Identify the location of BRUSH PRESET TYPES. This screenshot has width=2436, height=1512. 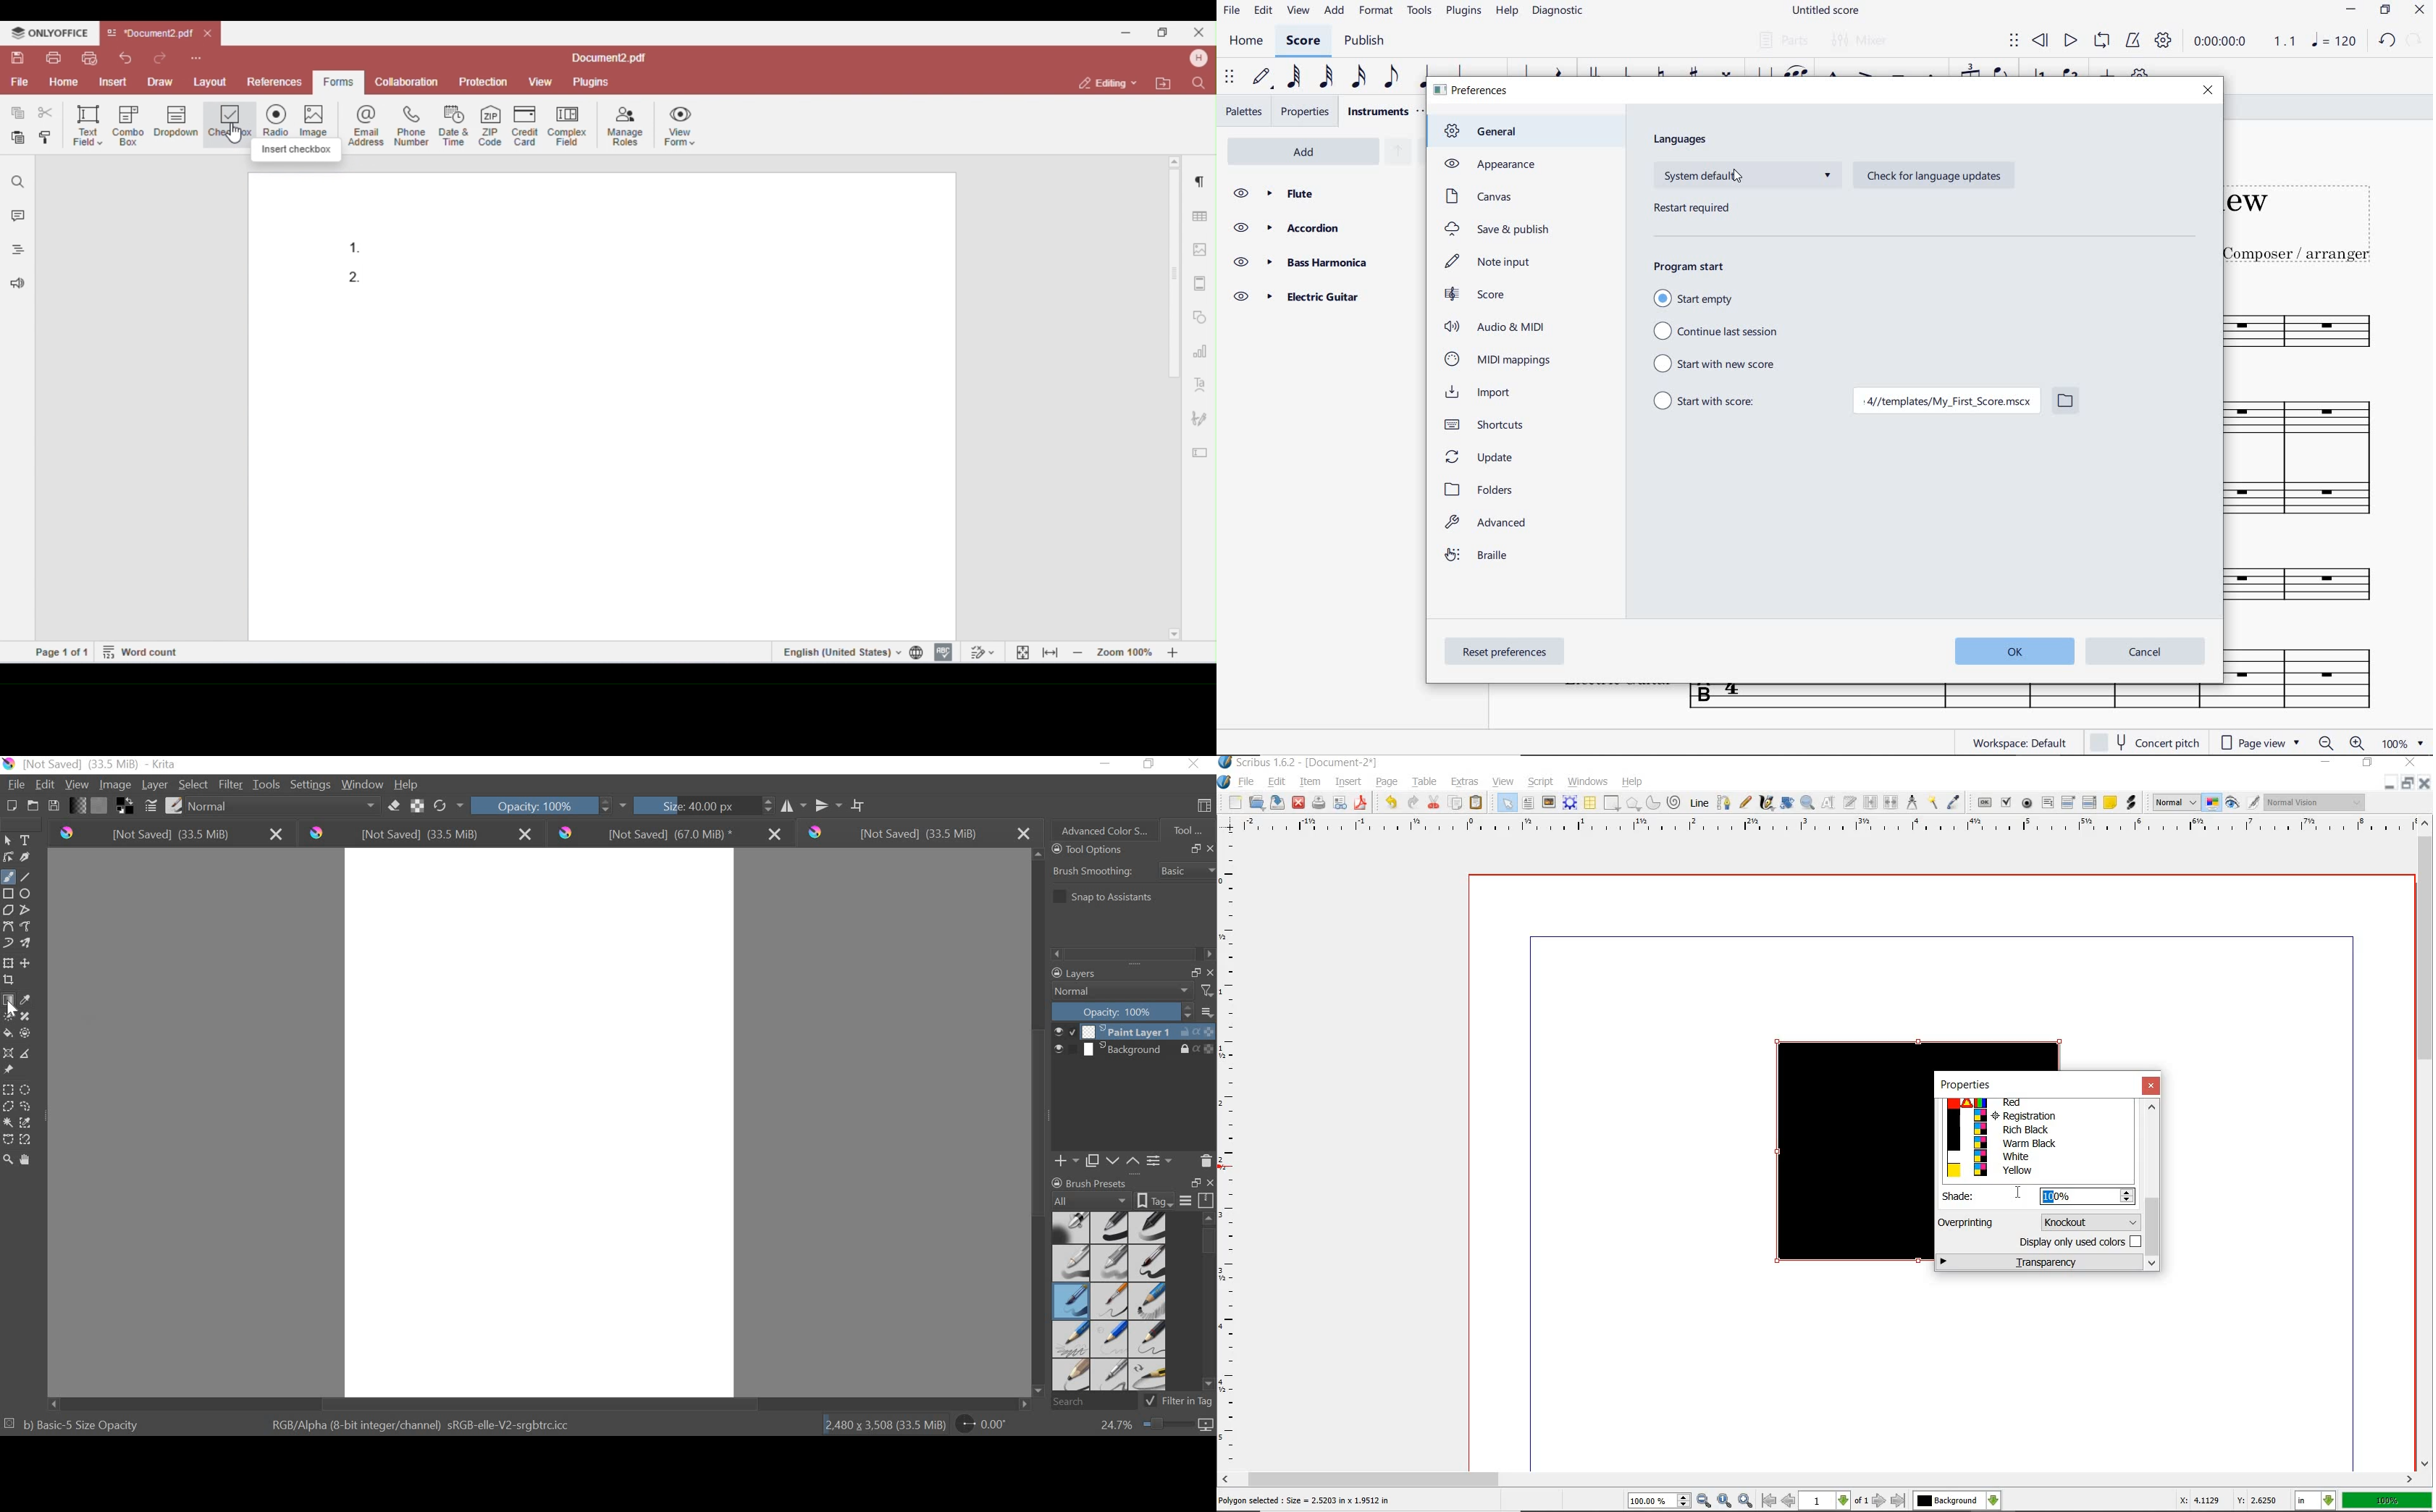
(1113, 1302).